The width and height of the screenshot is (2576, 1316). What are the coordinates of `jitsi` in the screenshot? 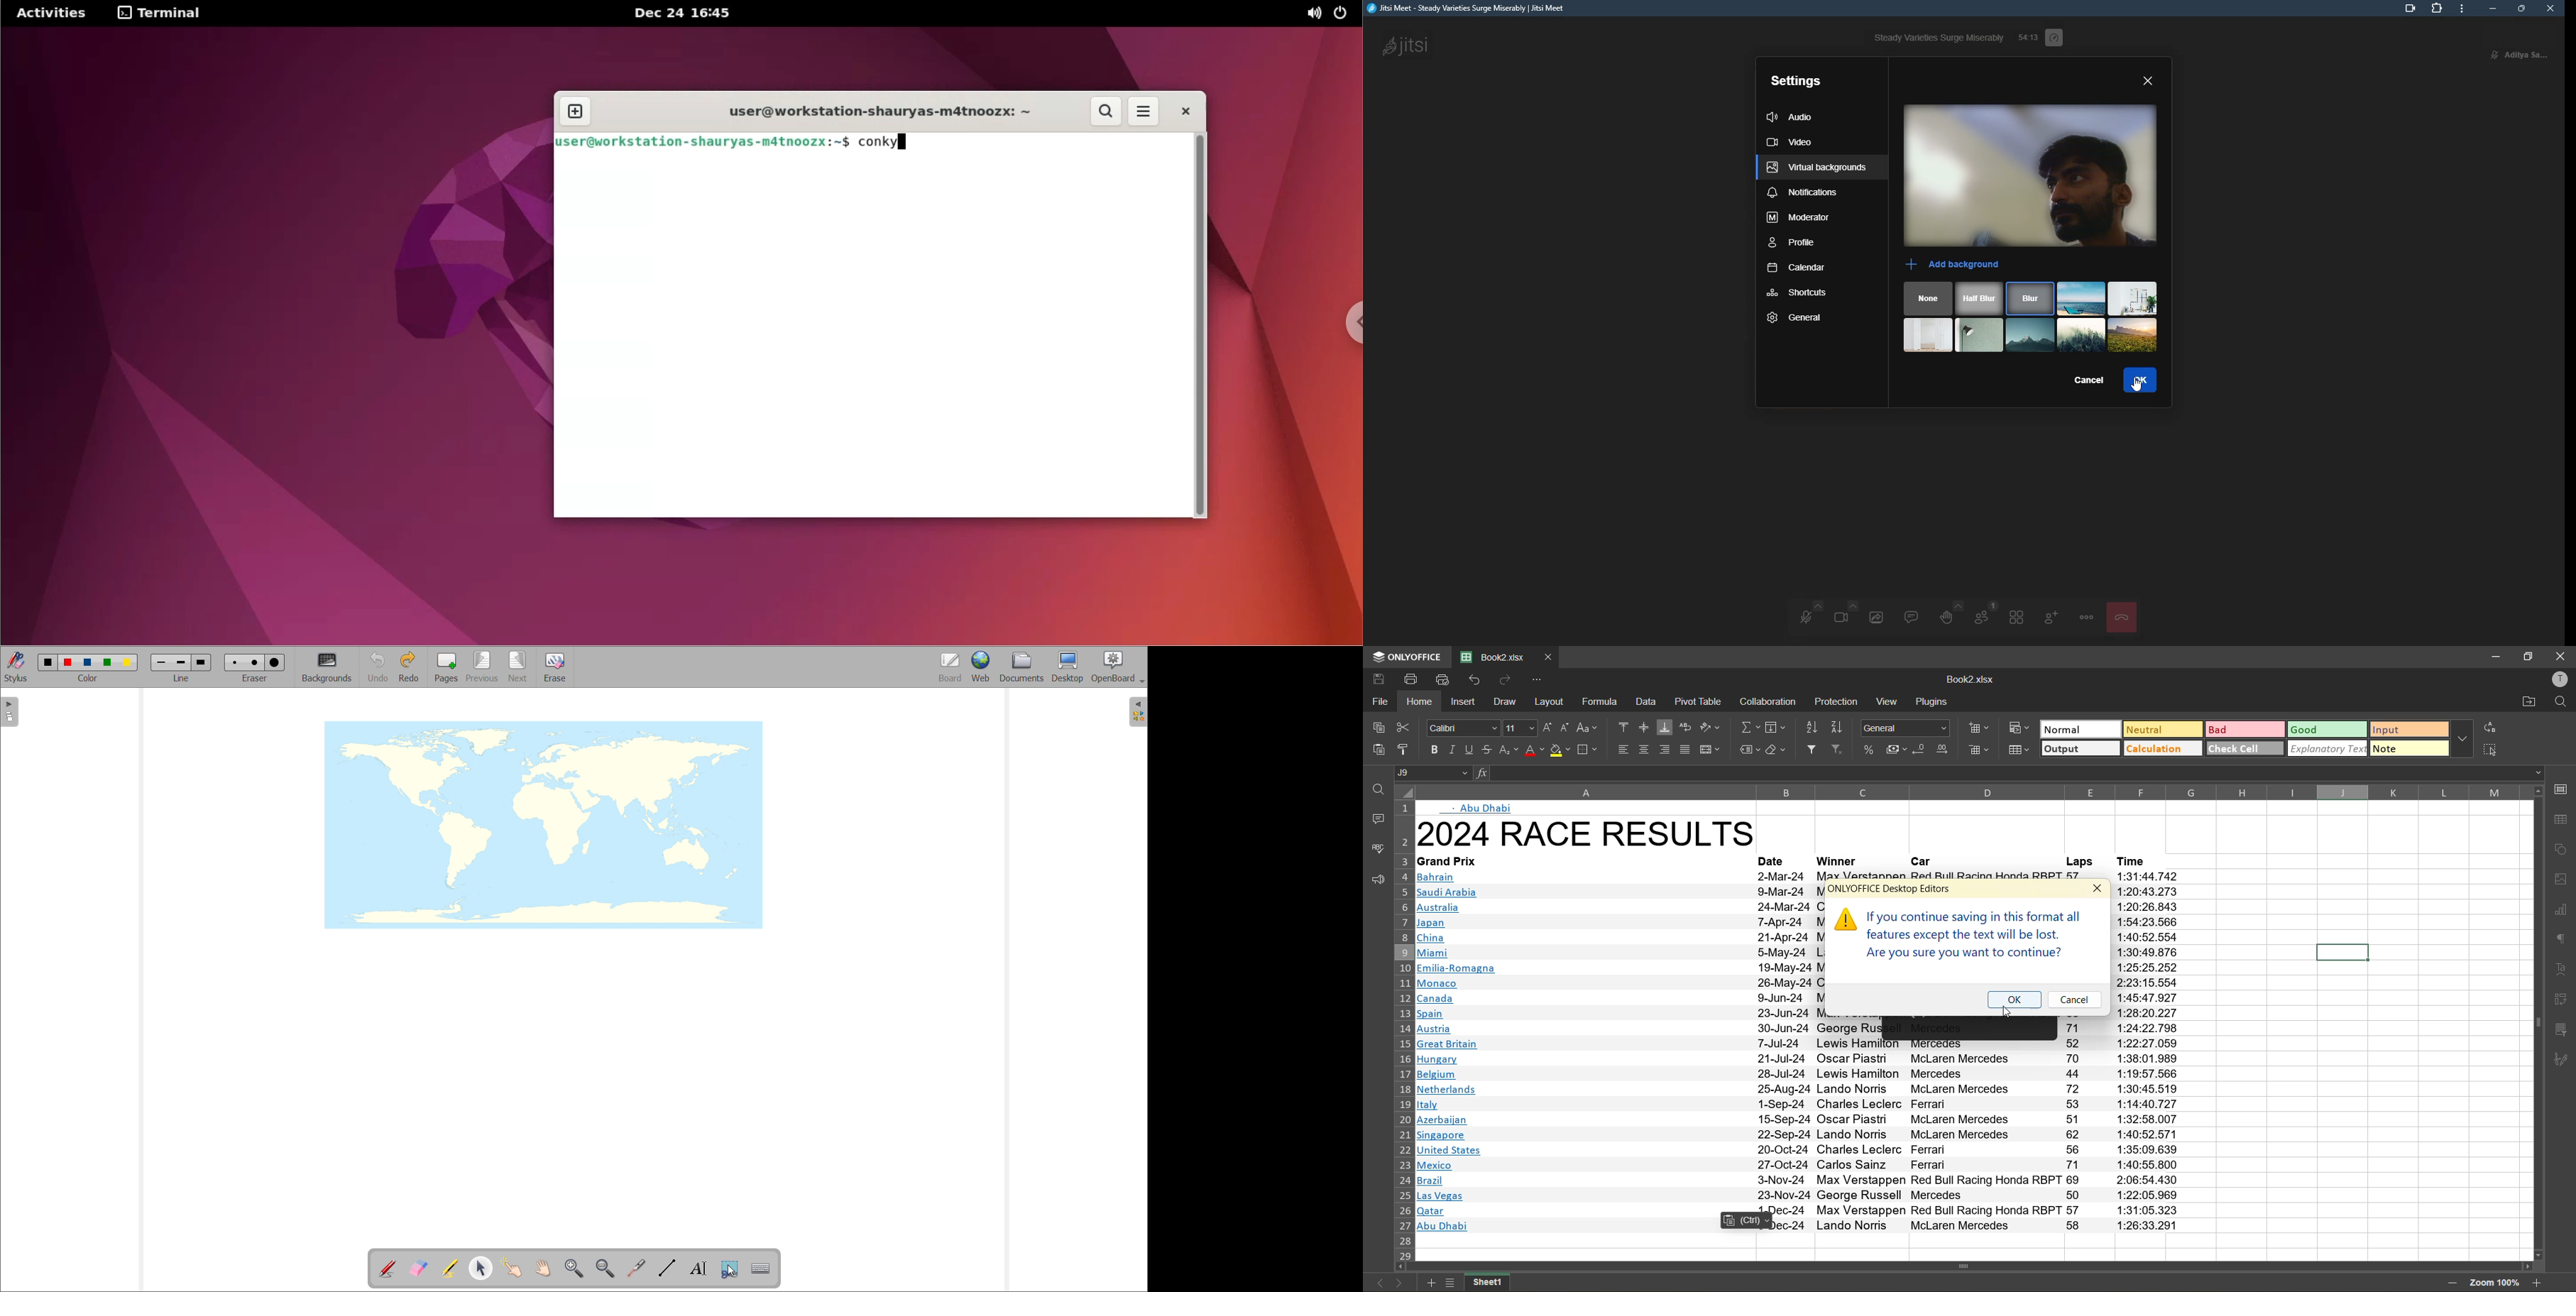 It's located at (1404, 44).